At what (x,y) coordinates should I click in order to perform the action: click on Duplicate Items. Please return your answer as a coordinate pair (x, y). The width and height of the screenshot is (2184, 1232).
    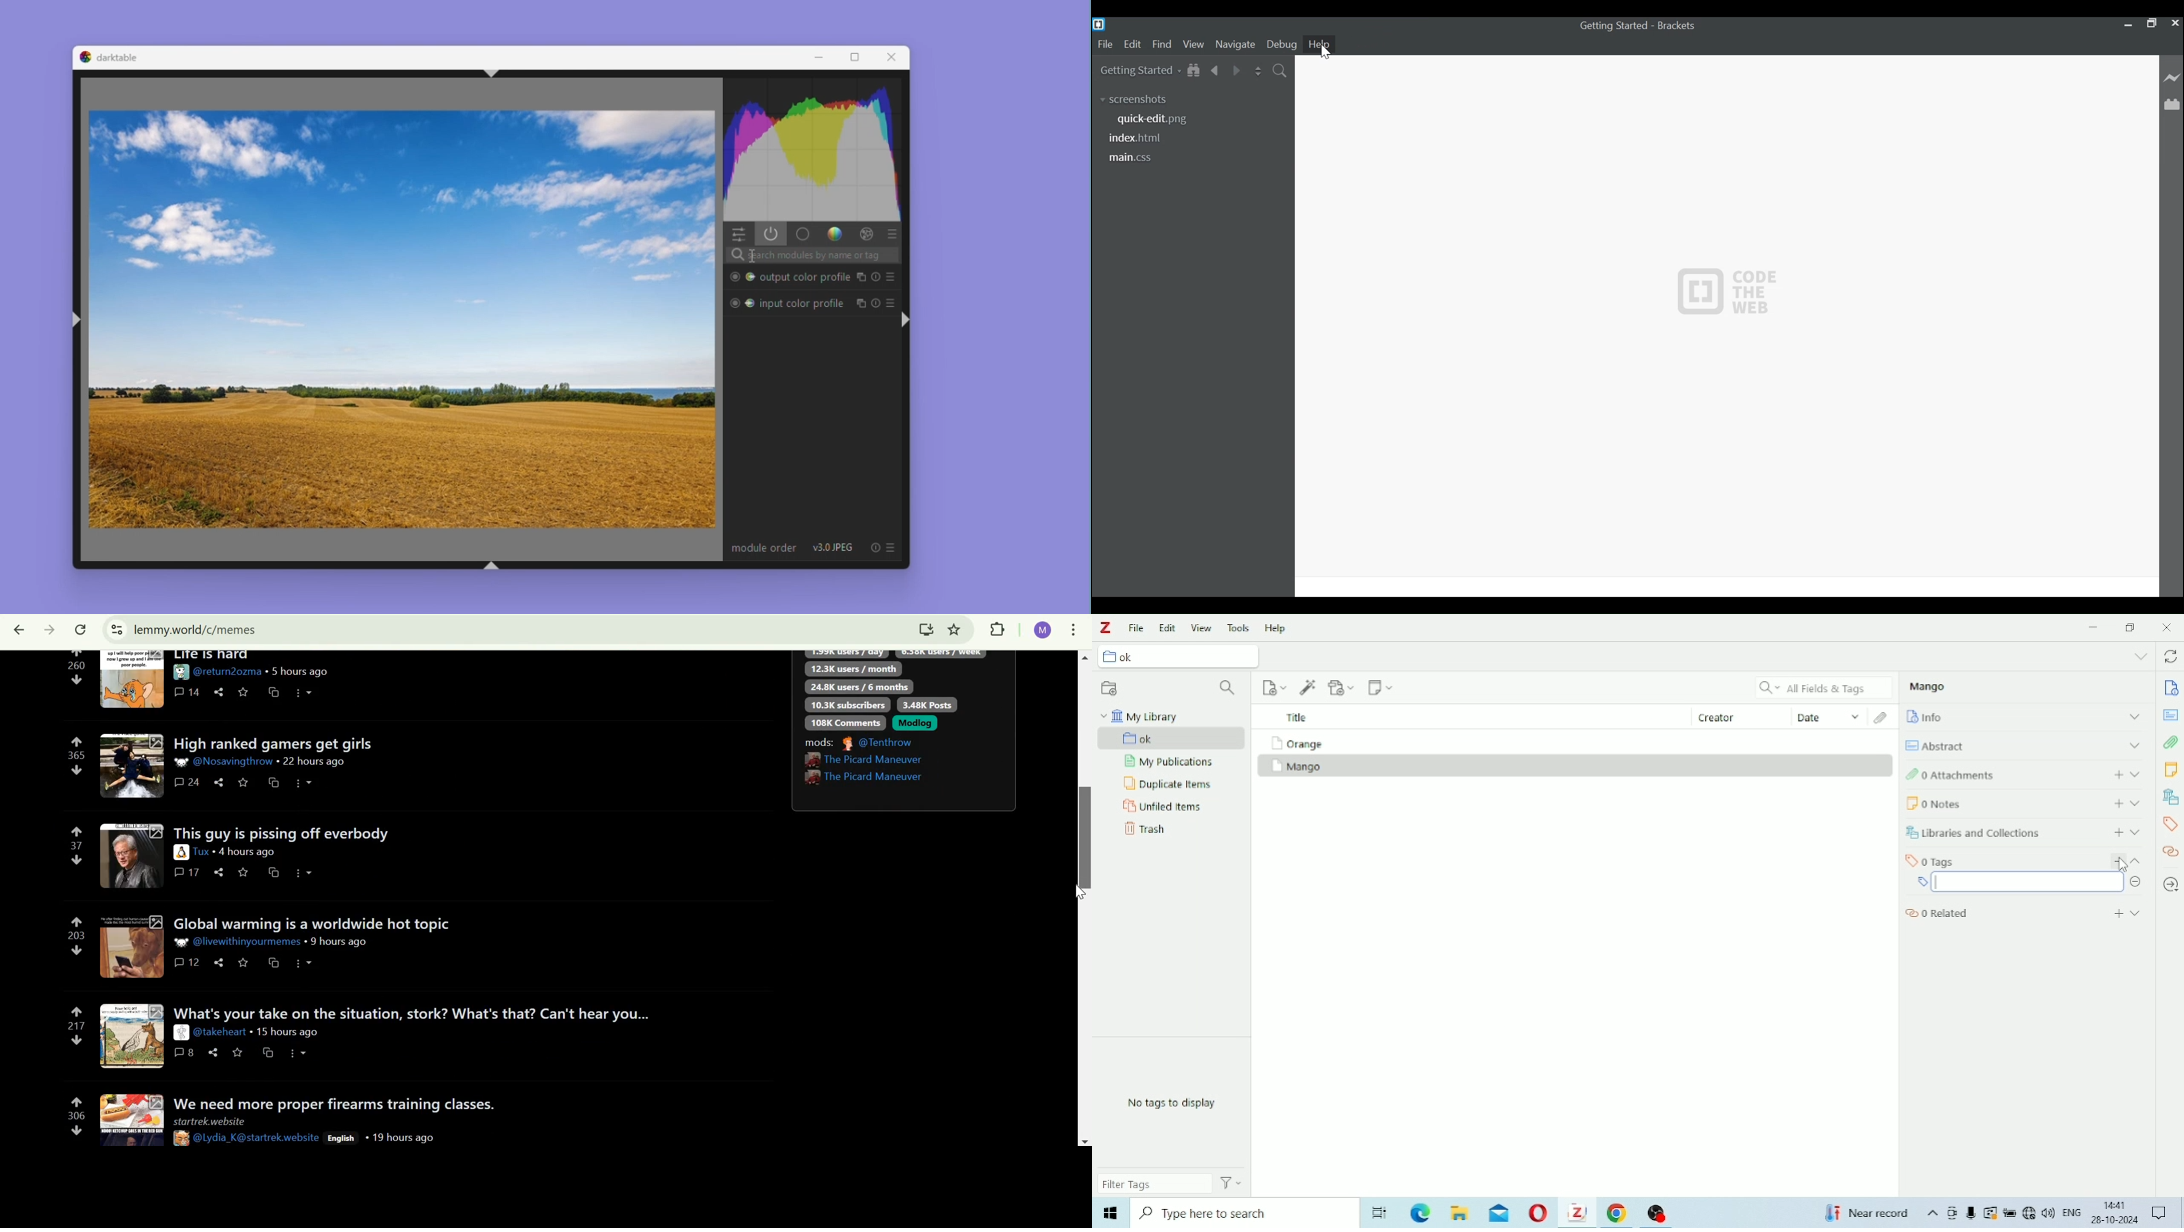
    Looking at the image, I should click on (1167, 784).